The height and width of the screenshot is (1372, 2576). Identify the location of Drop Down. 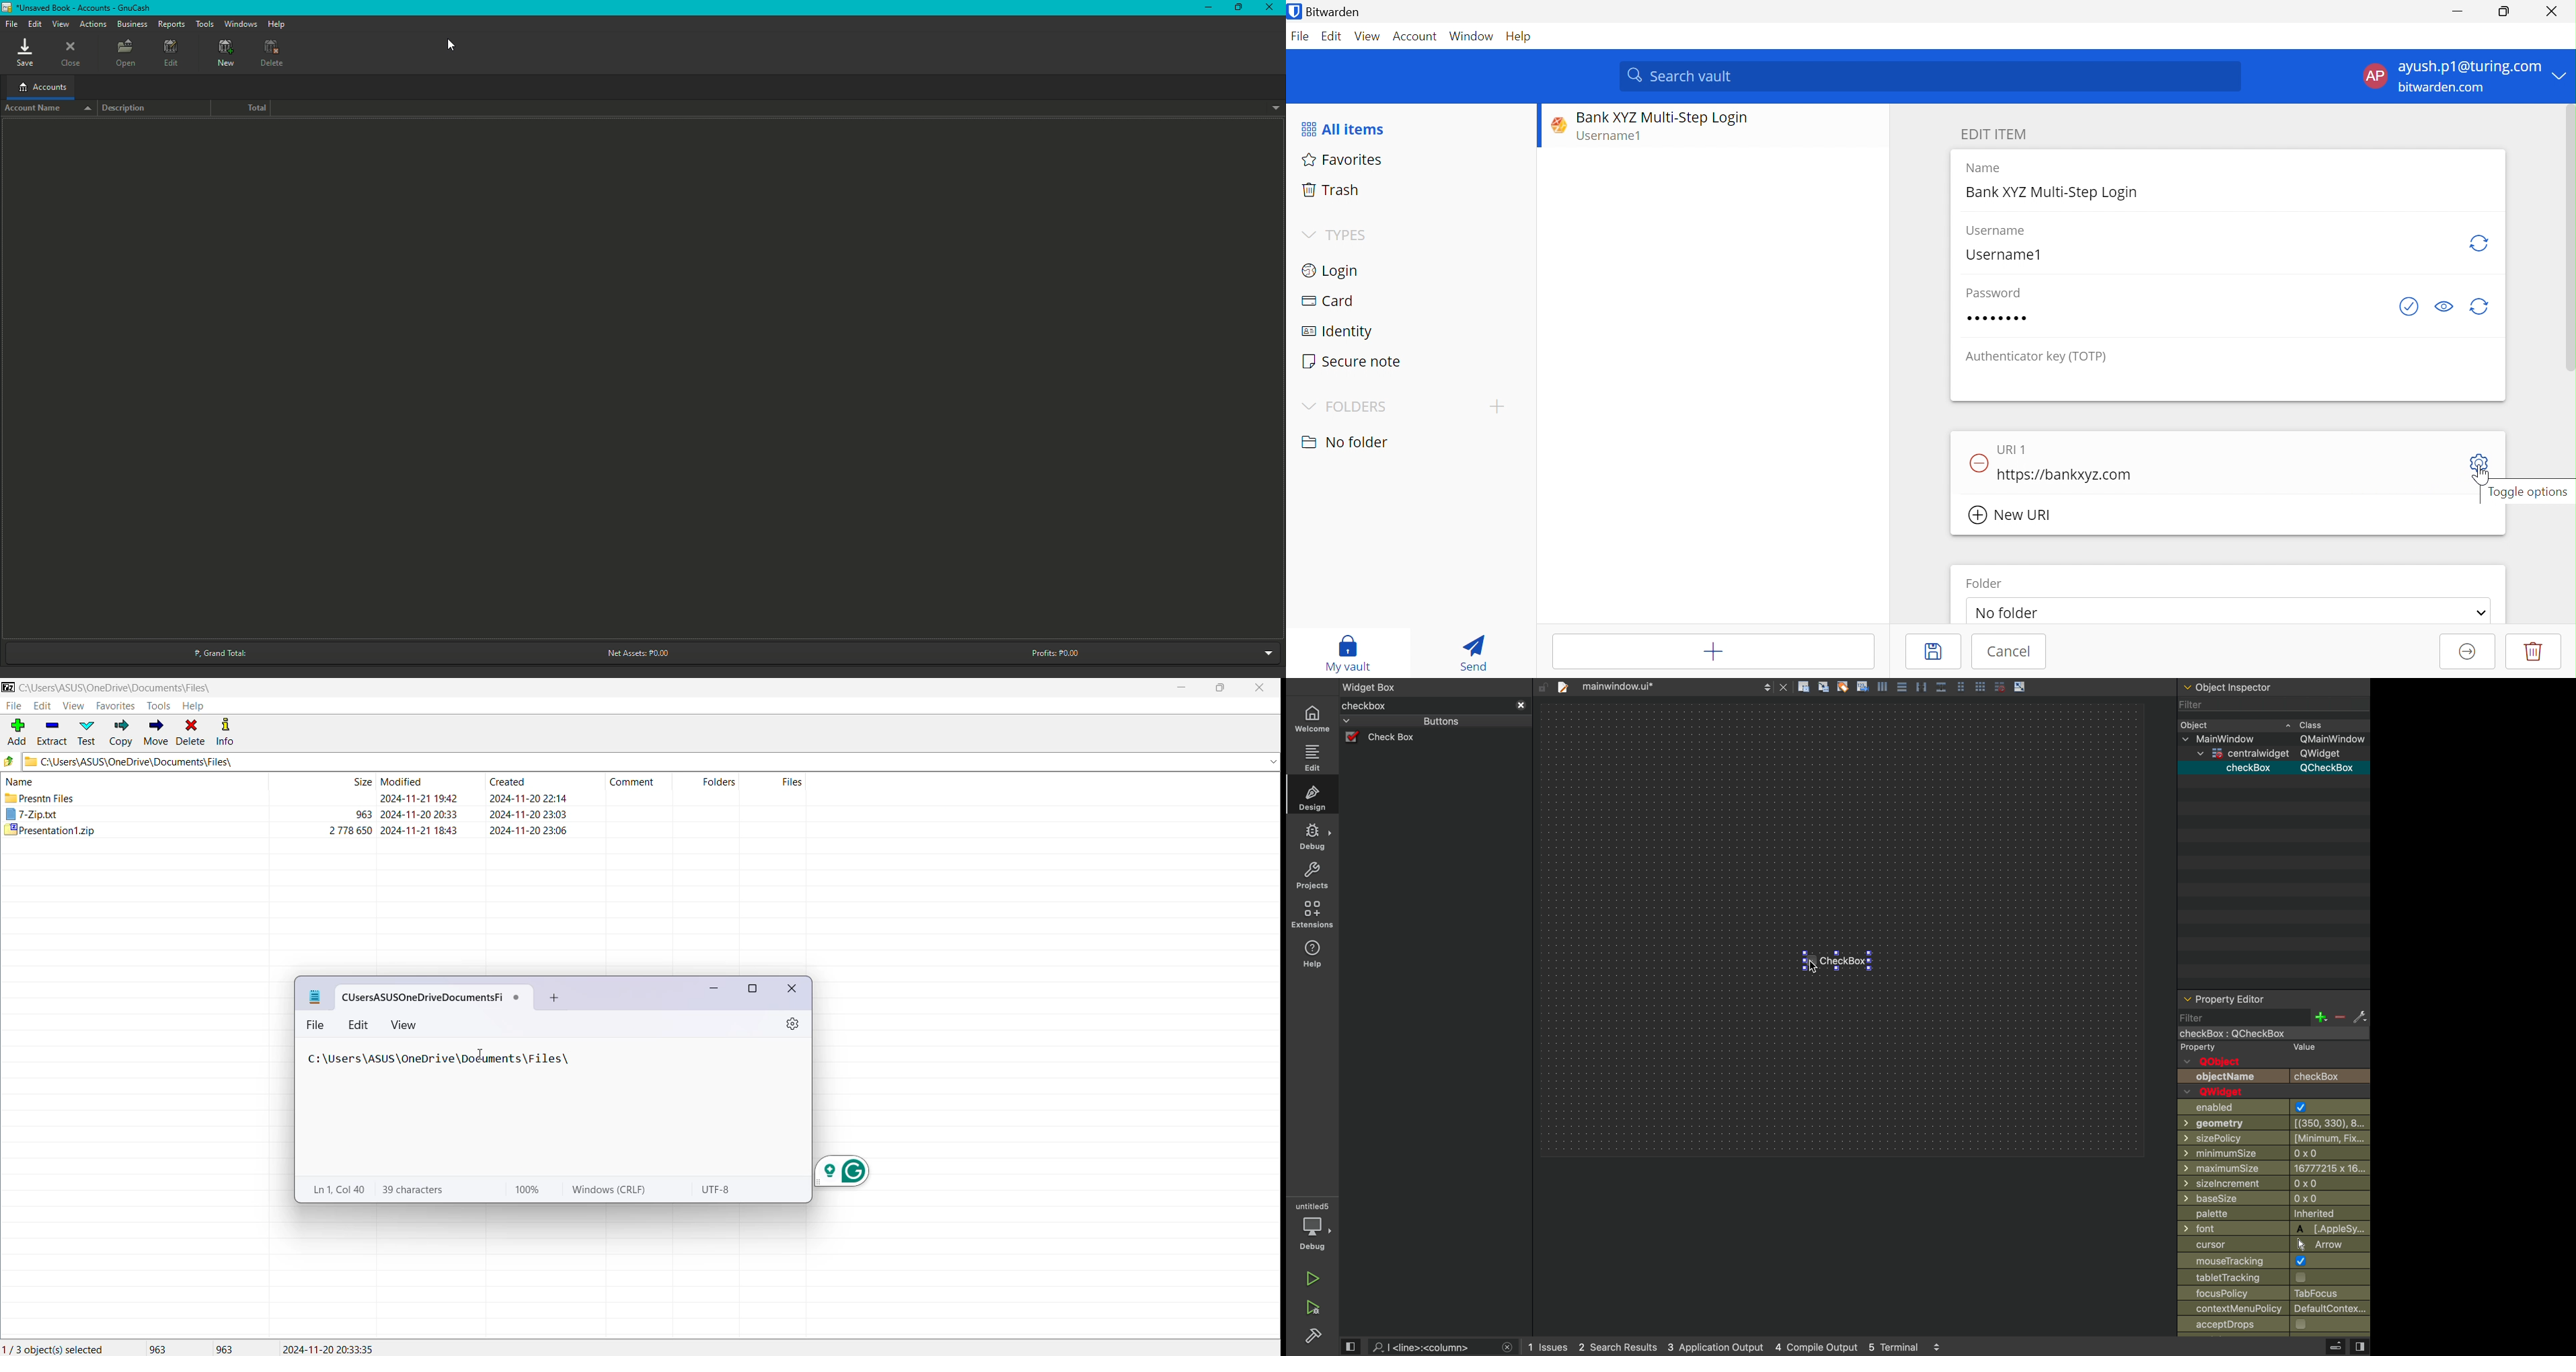
(1308, 406).